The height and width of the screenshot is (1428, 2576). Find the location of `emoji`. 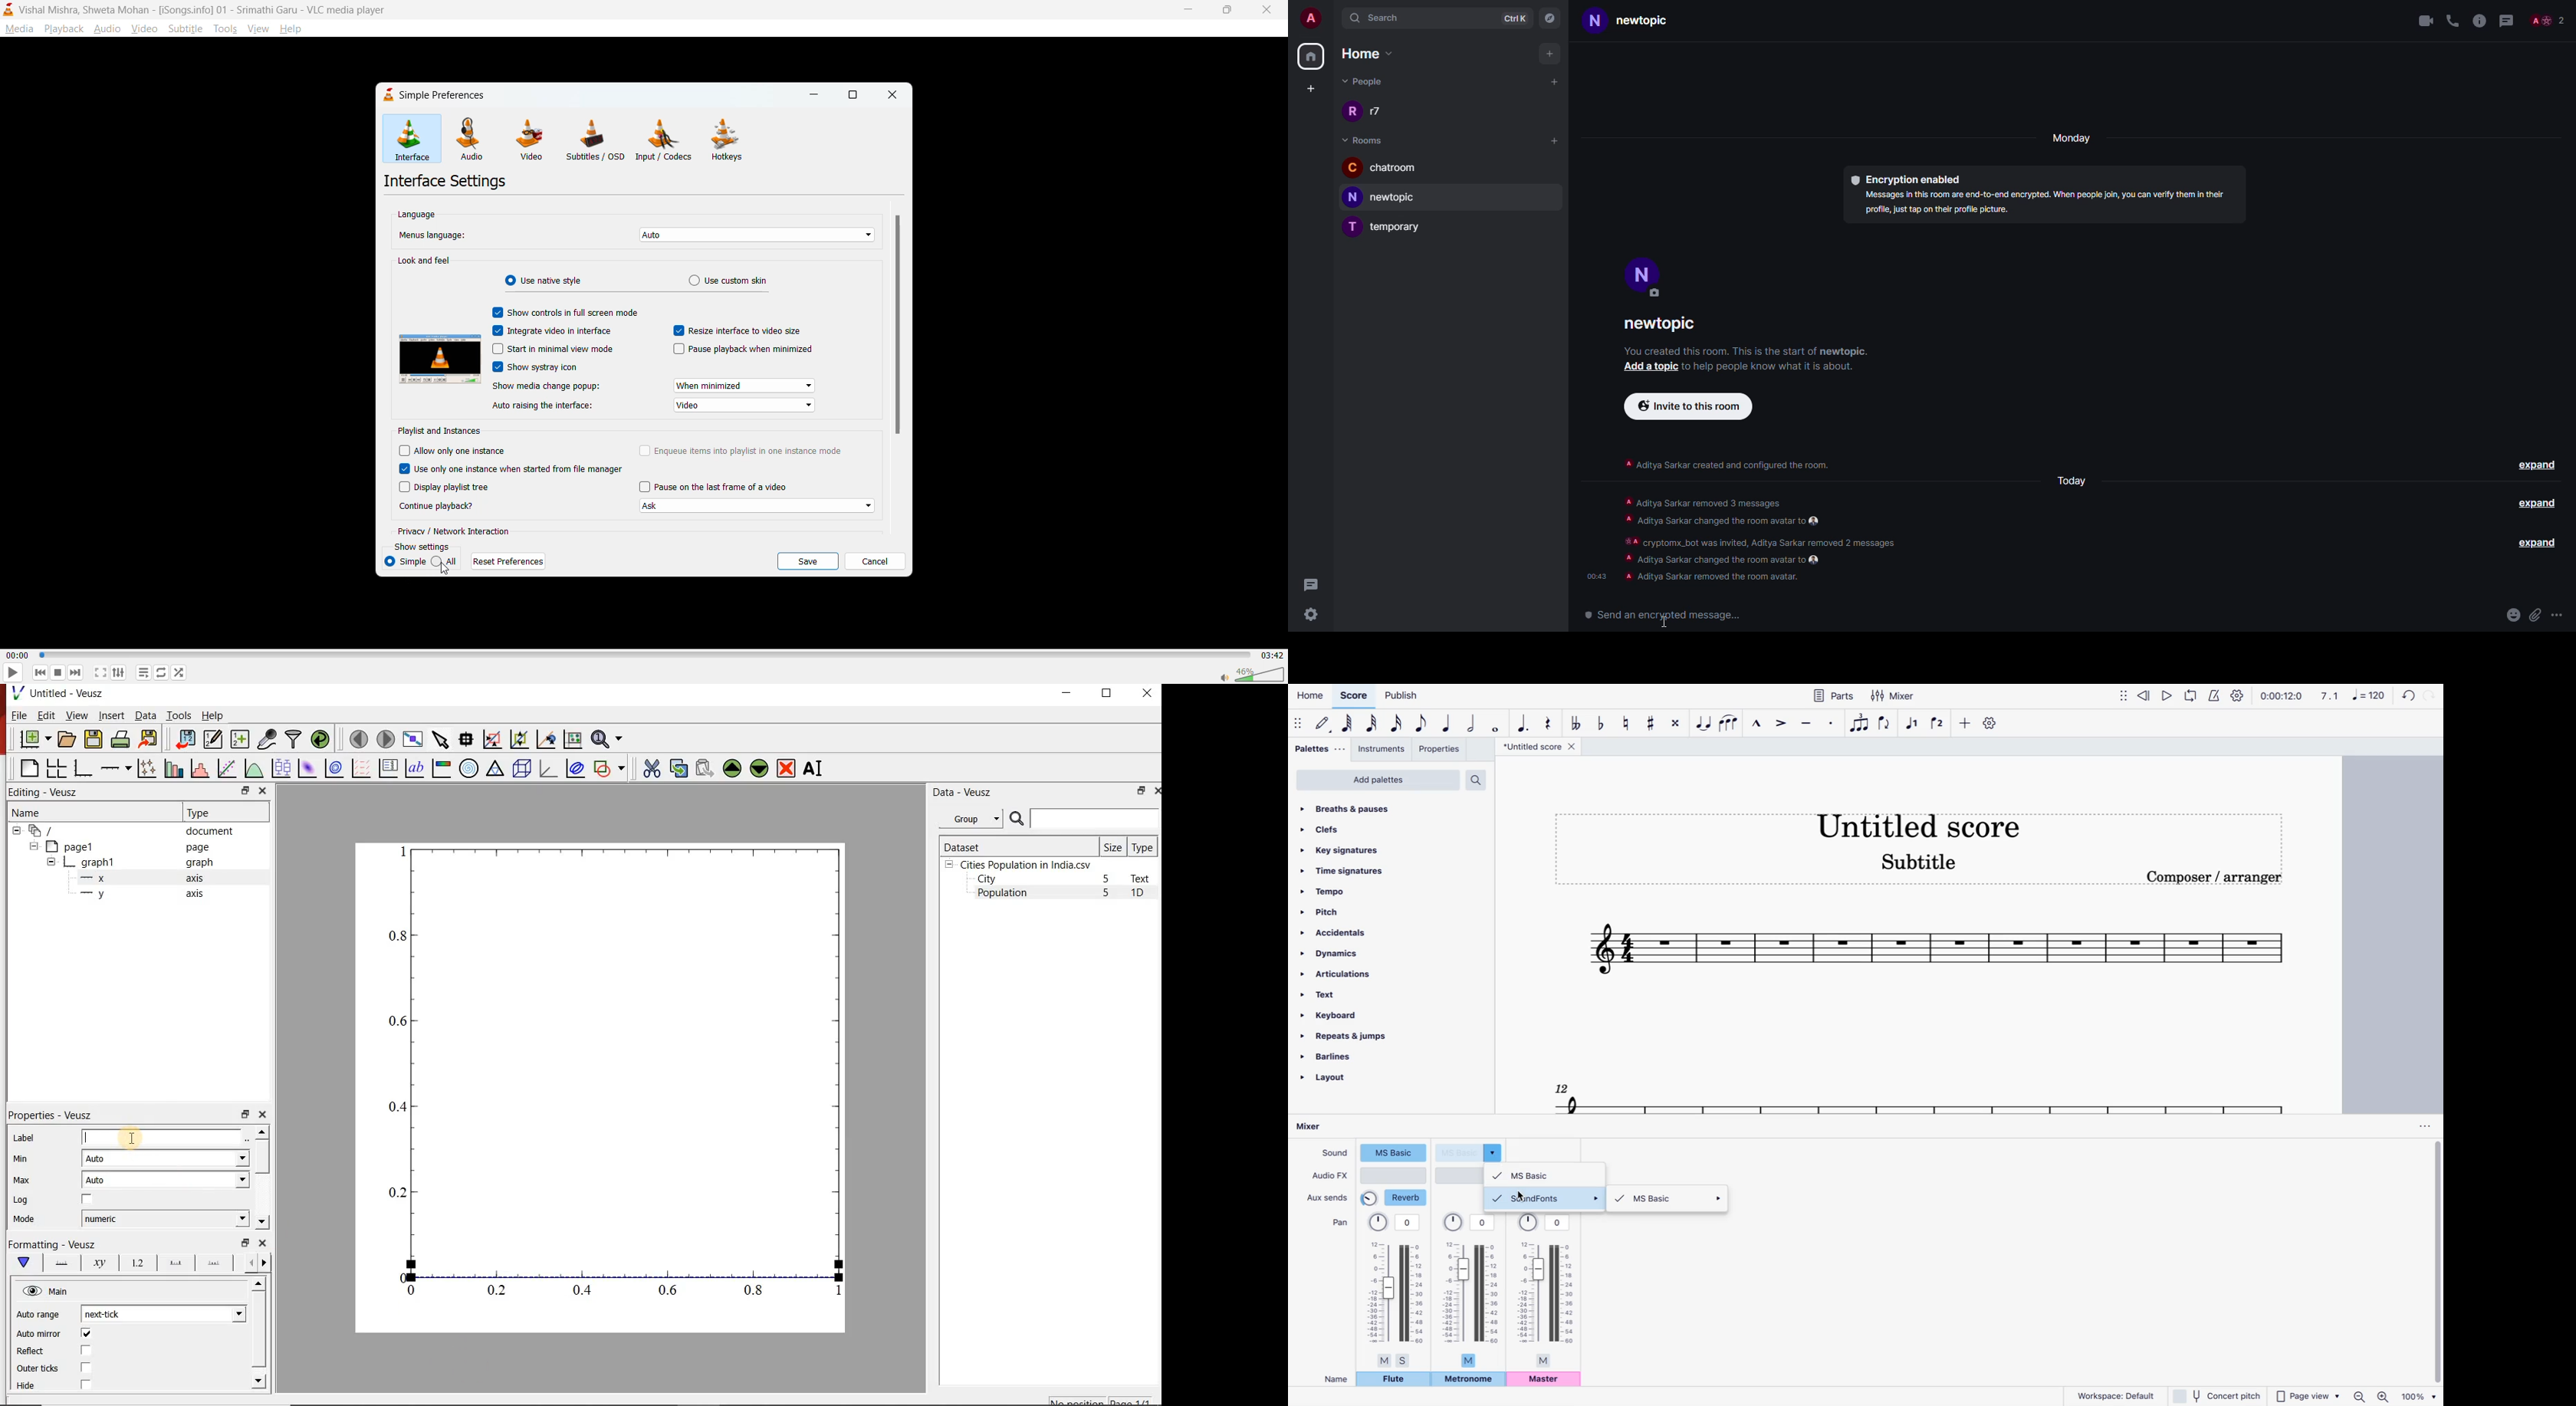

emoji is located at coordinates (2513, 615).